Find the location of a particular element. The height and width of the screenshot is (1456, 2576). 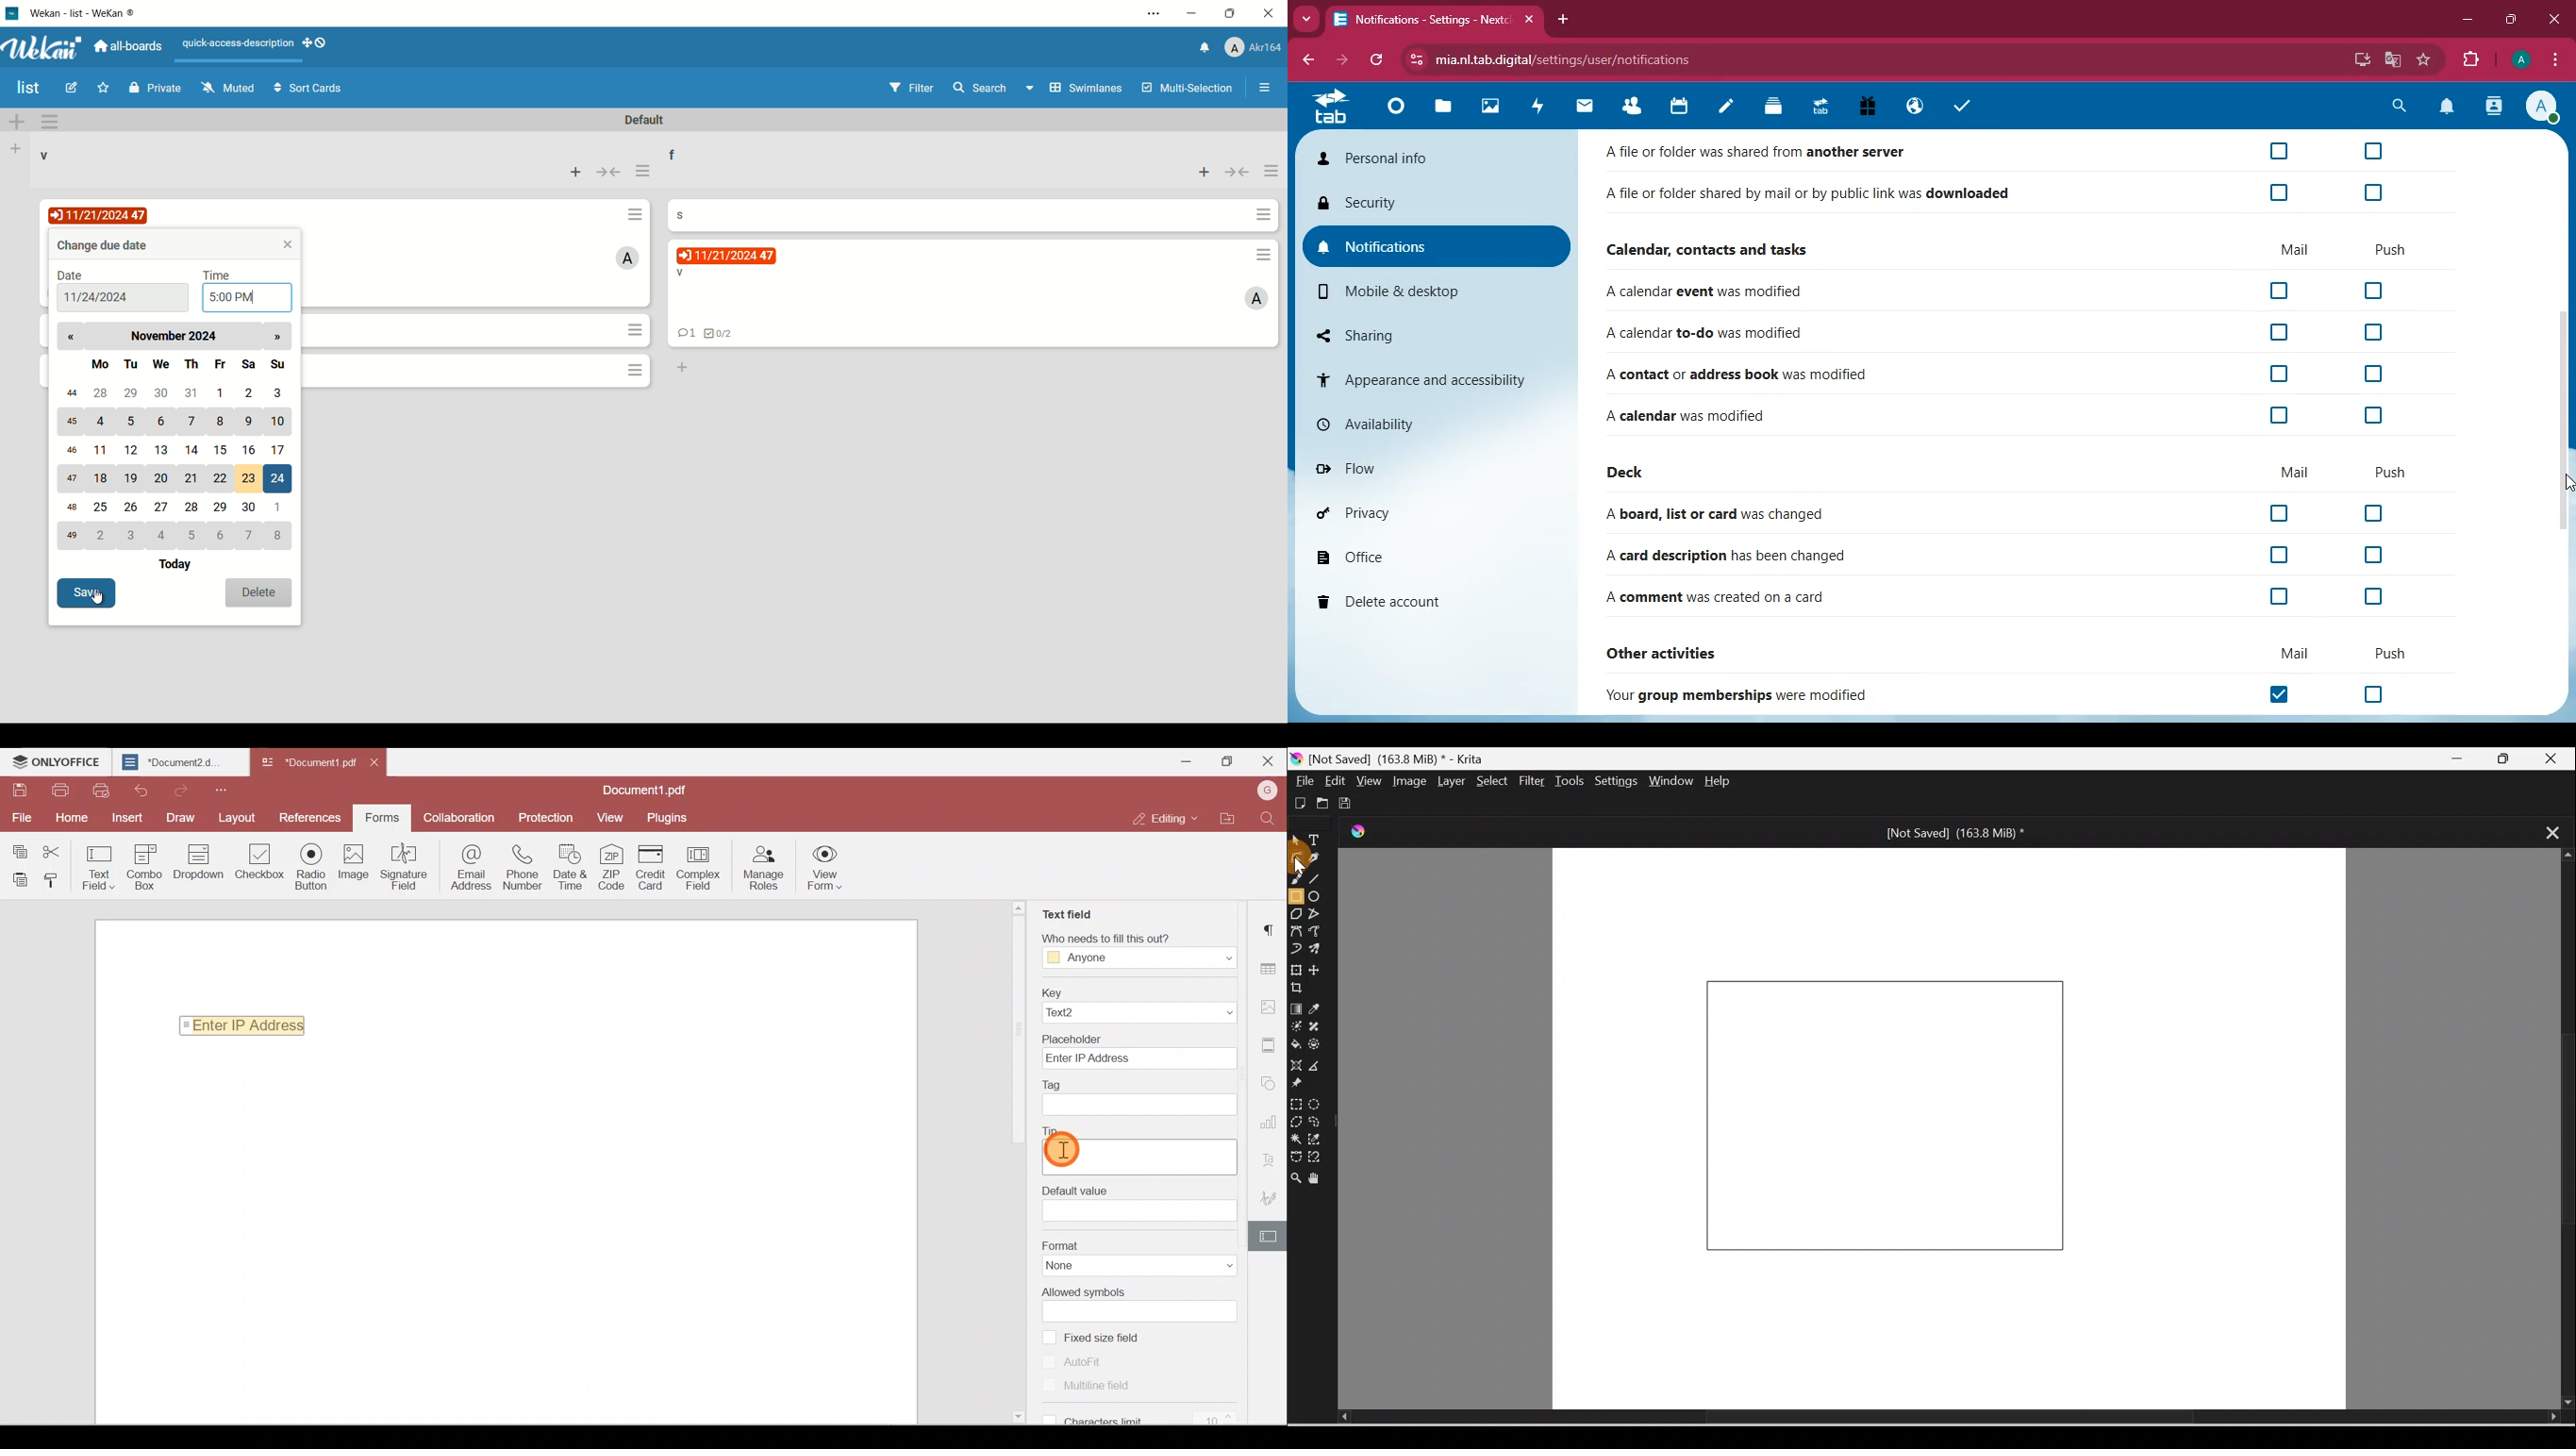

off is located at coordinates (2276, 598).